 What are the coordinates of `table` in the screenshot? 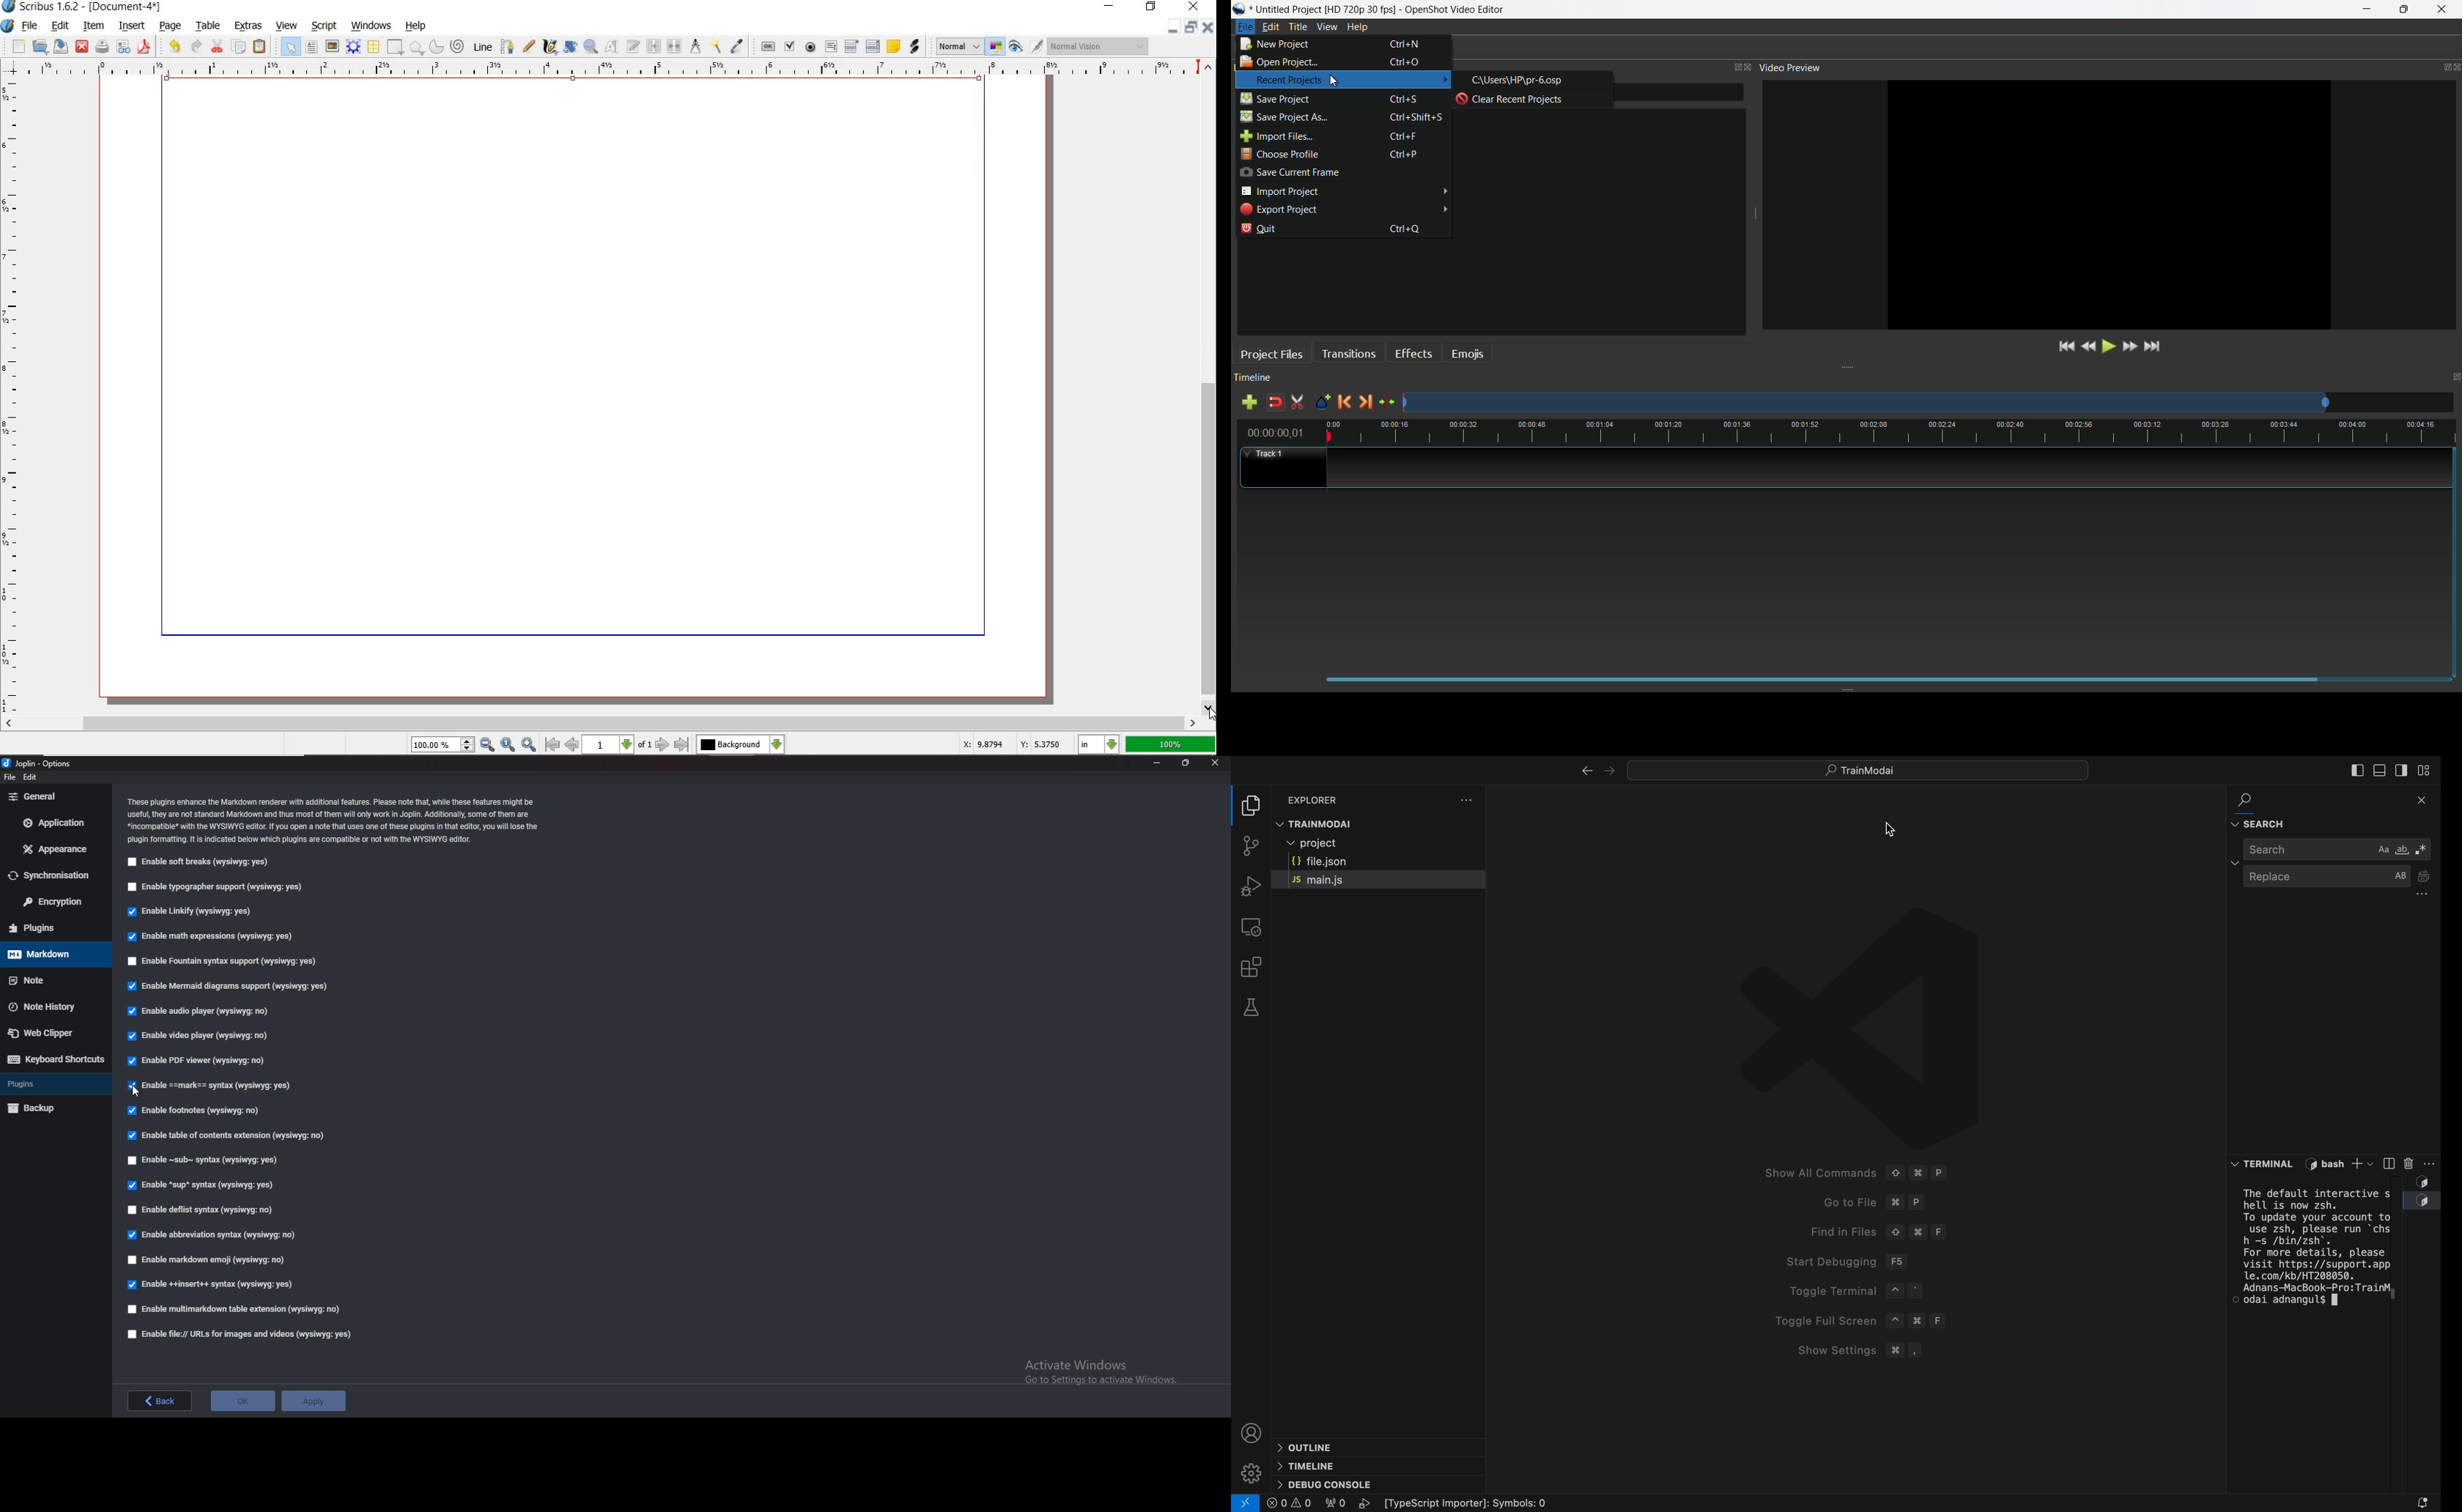 It's located at (209, 26).